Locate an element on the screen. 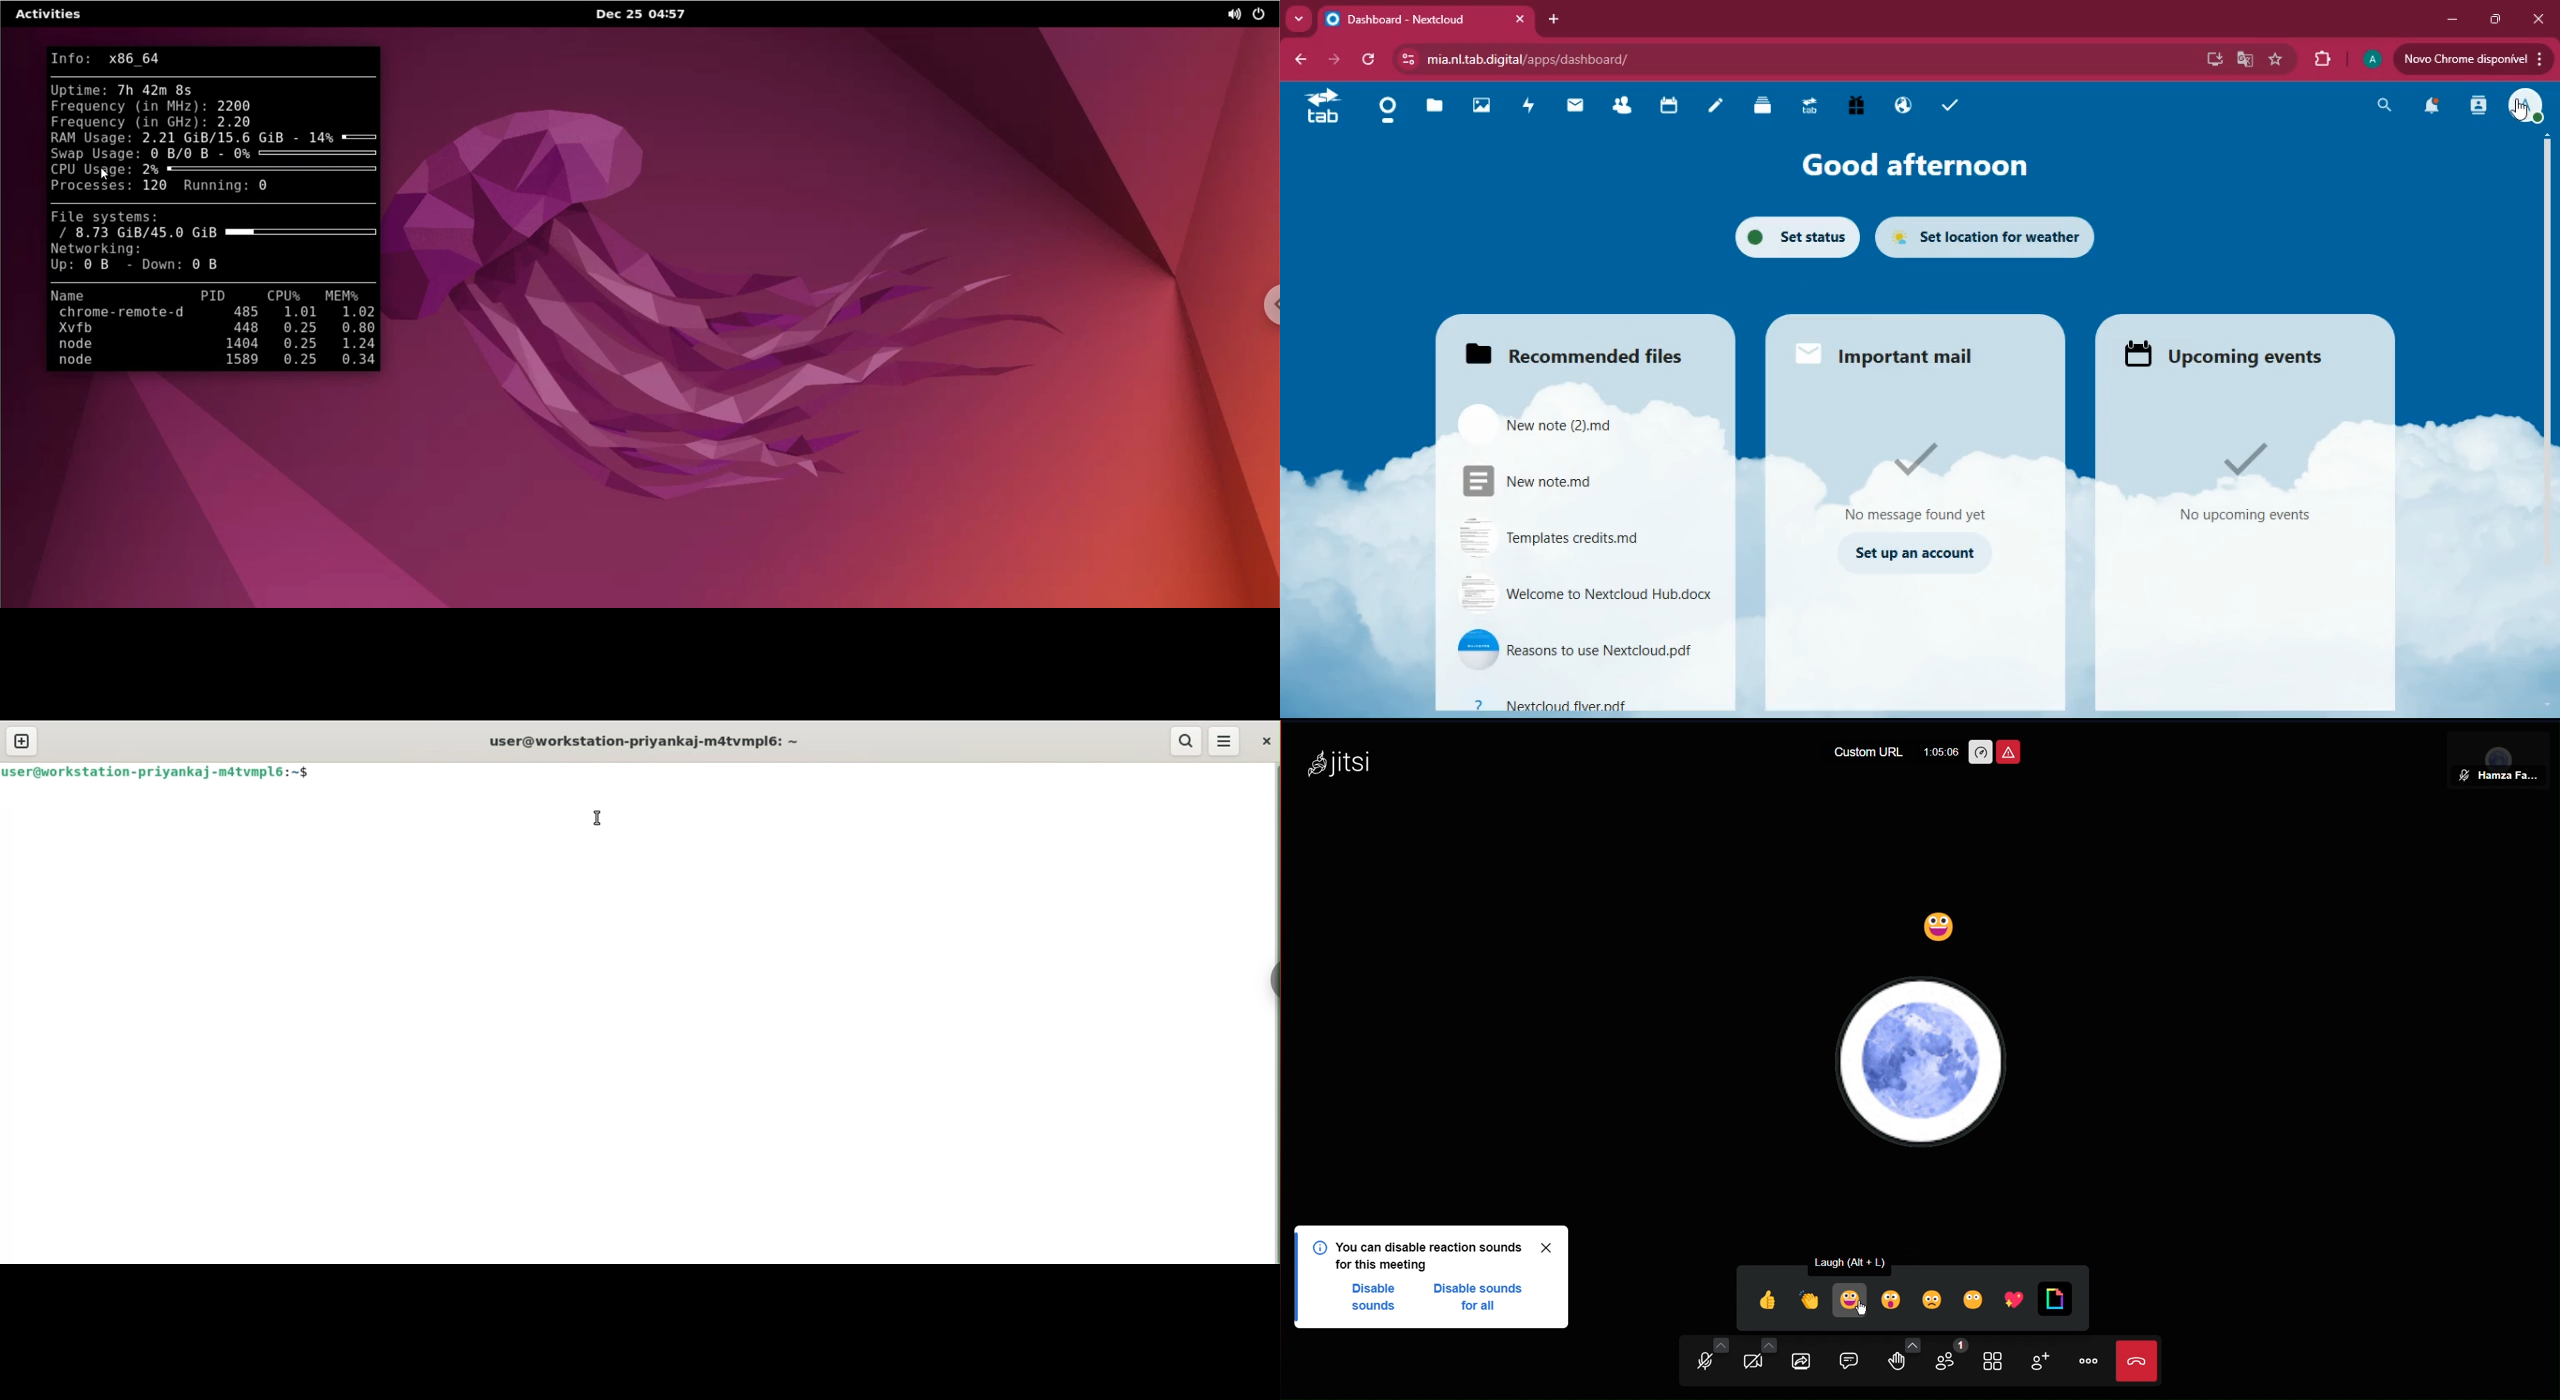 The height and width of the screenshot is (1400, 2576). file is located at coordinates (1576, 650).